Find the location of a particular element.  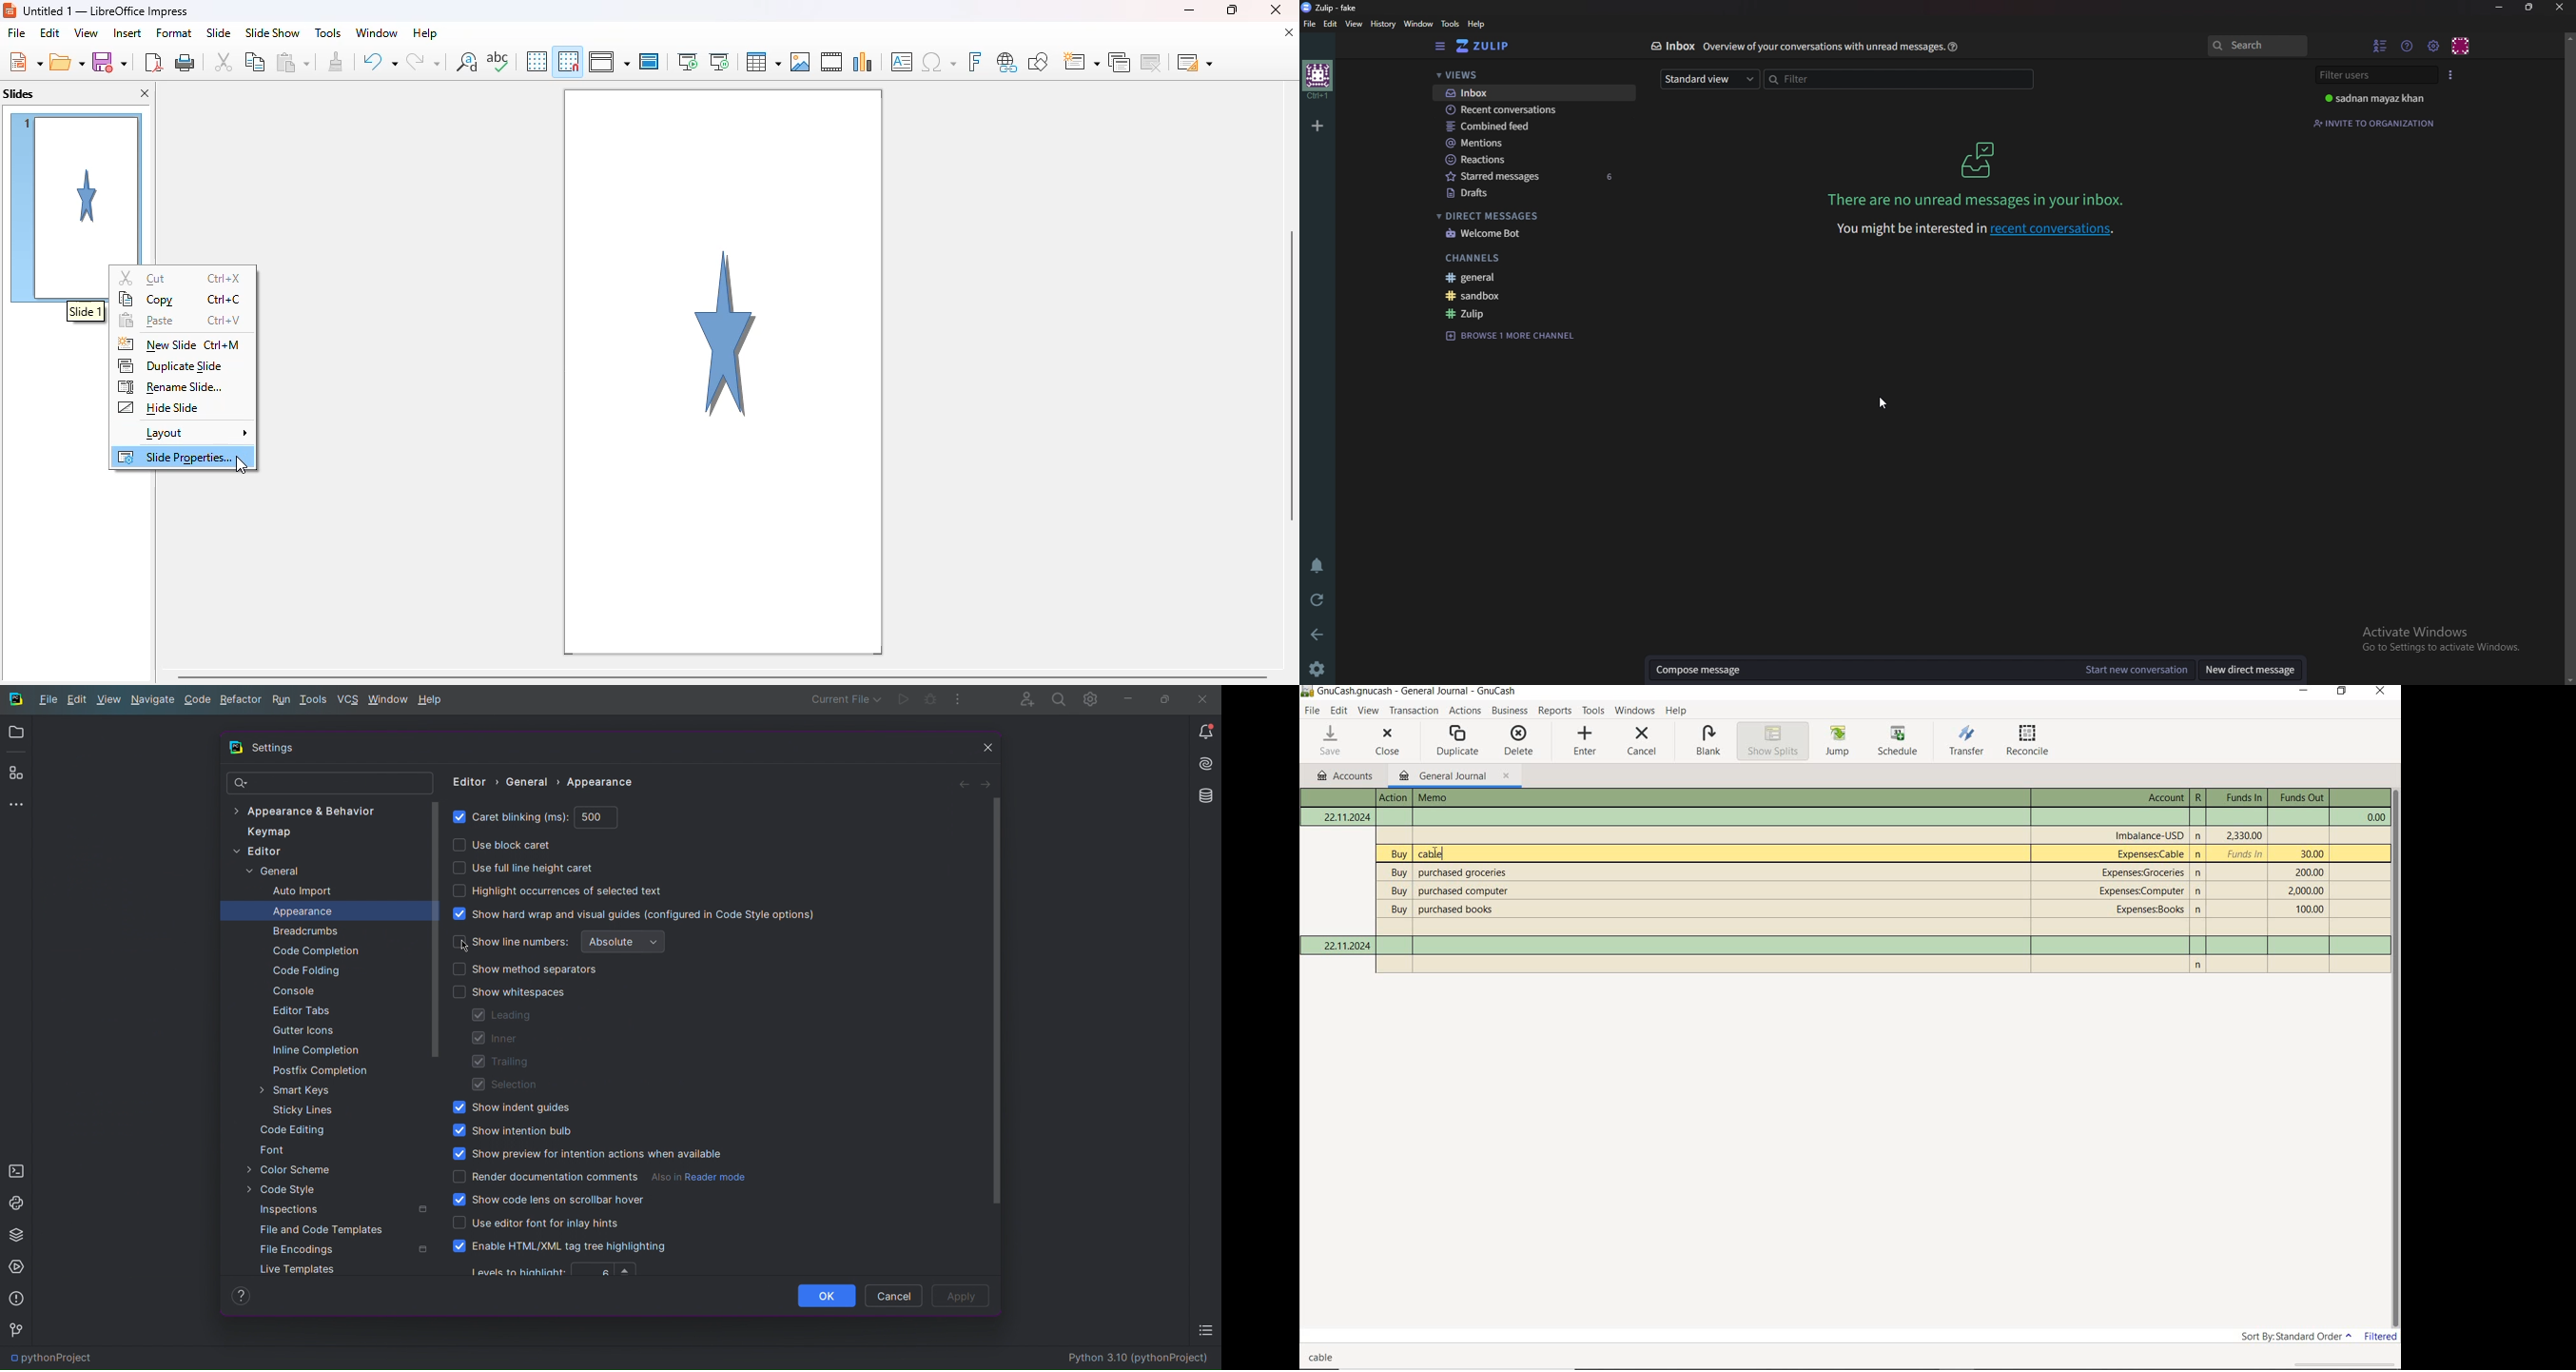

show splits is located at coordinates (1772, 741).